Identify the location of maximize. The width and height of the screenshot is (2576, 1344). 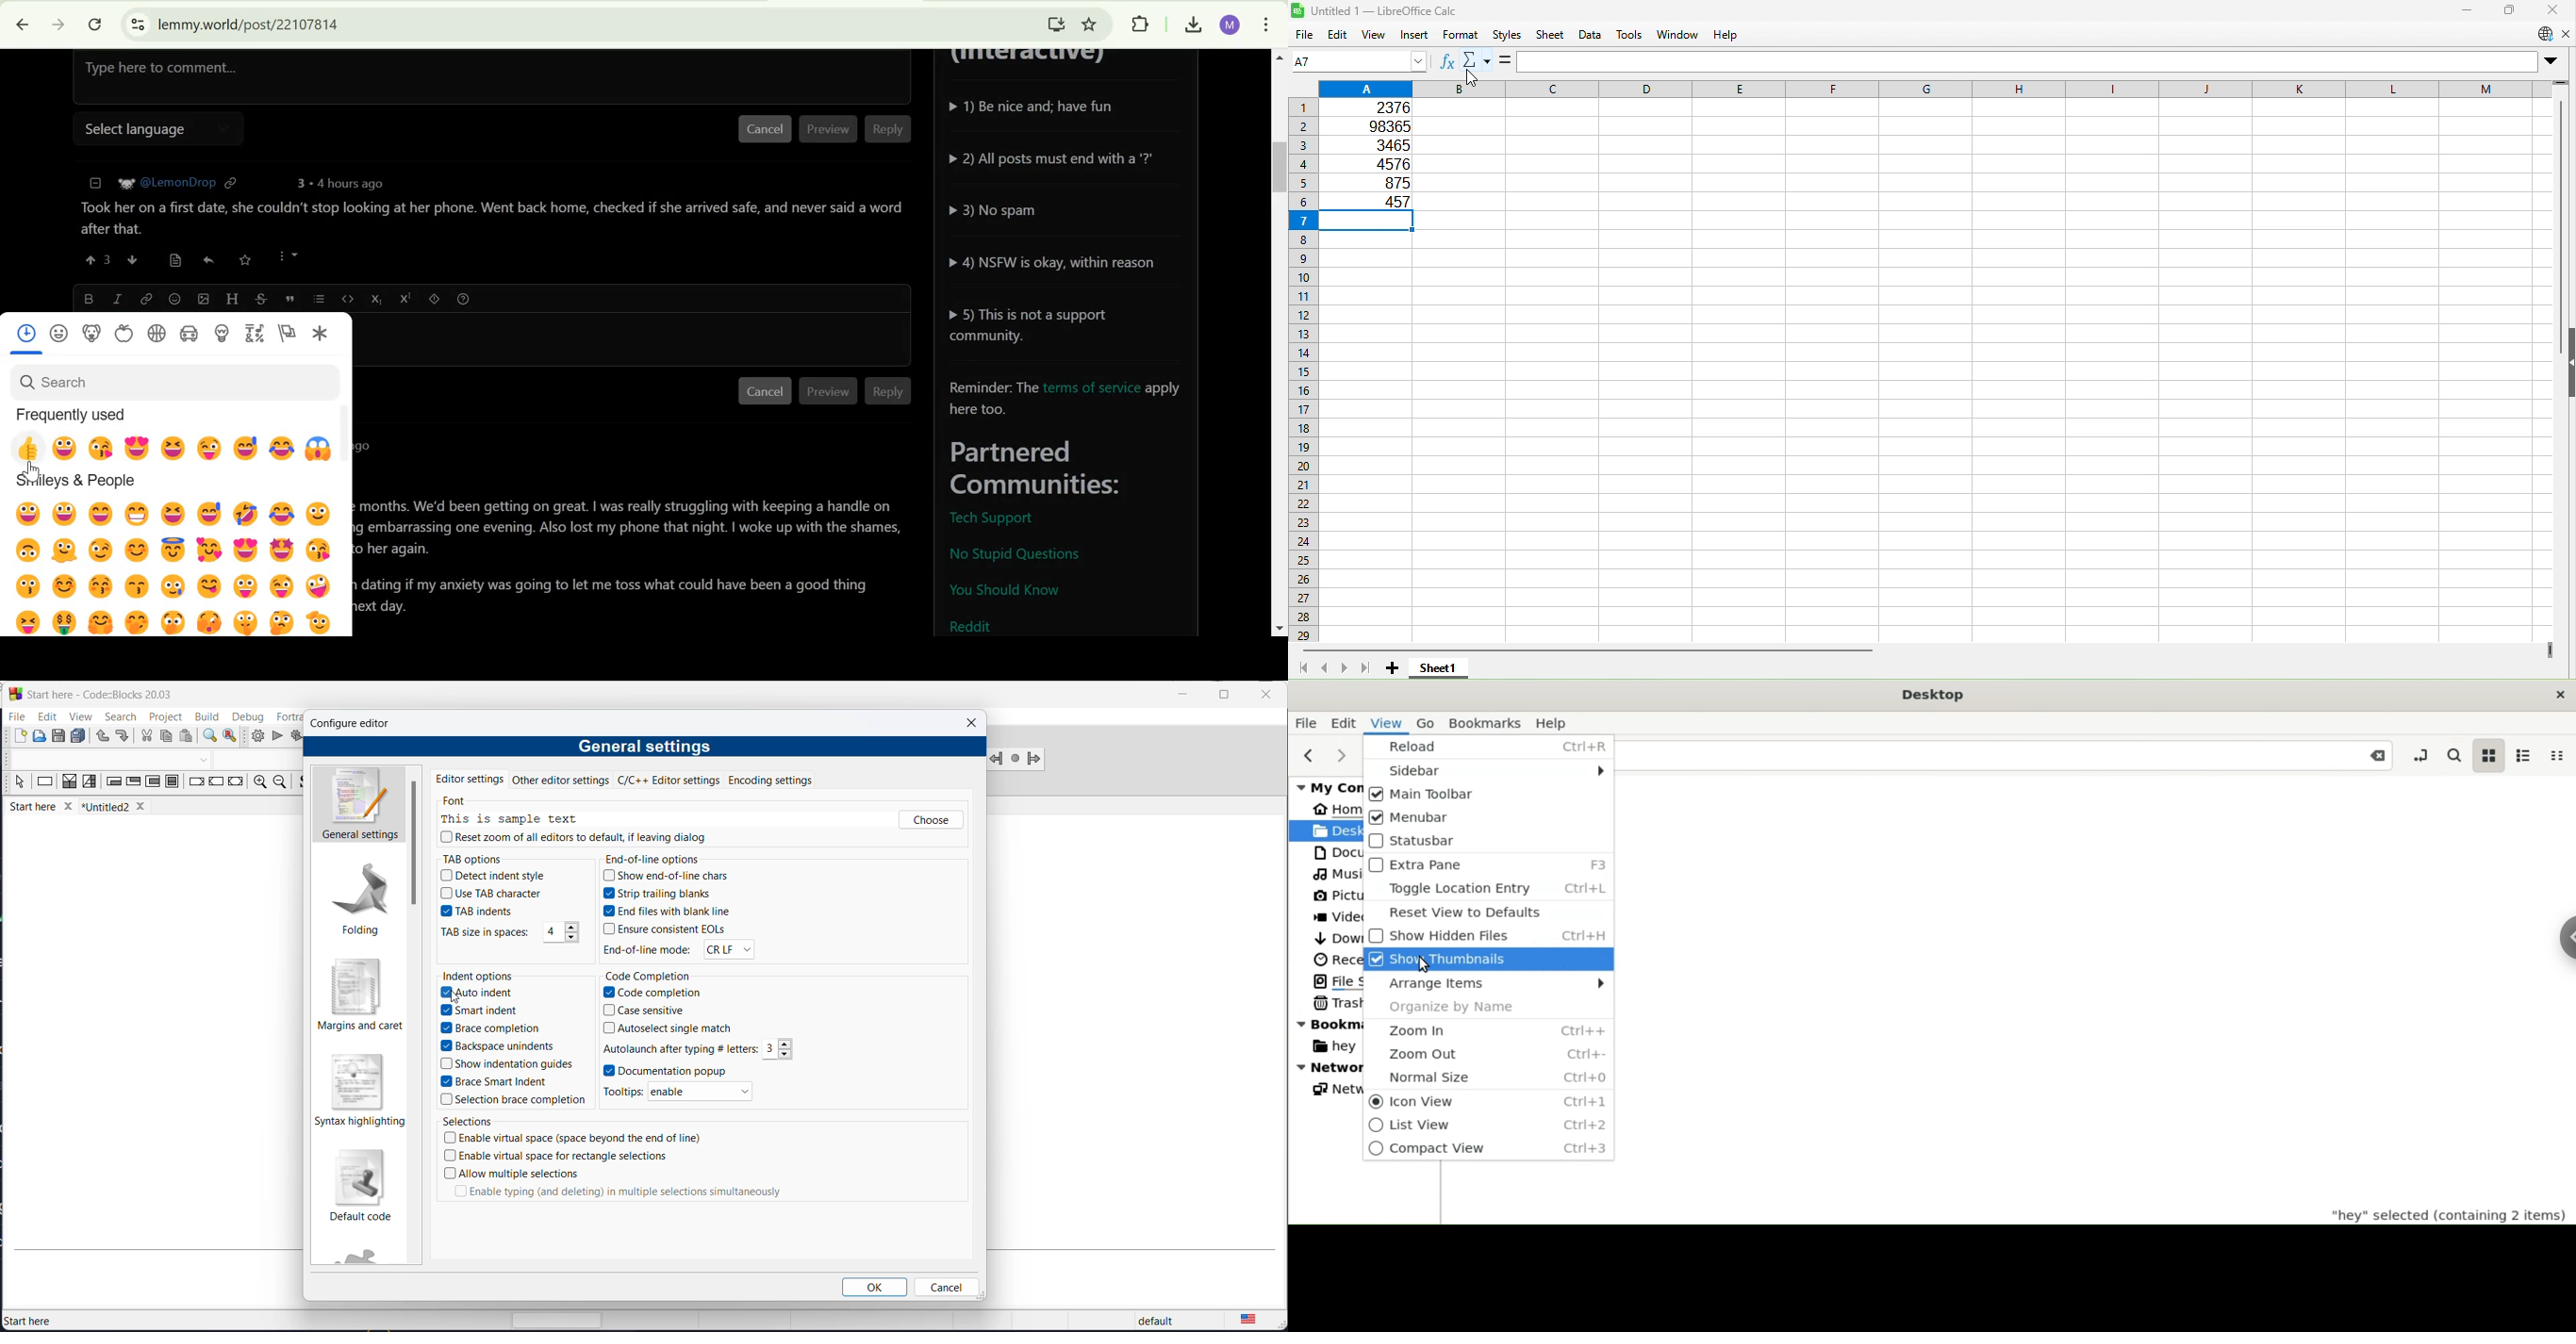
(1222, 695).